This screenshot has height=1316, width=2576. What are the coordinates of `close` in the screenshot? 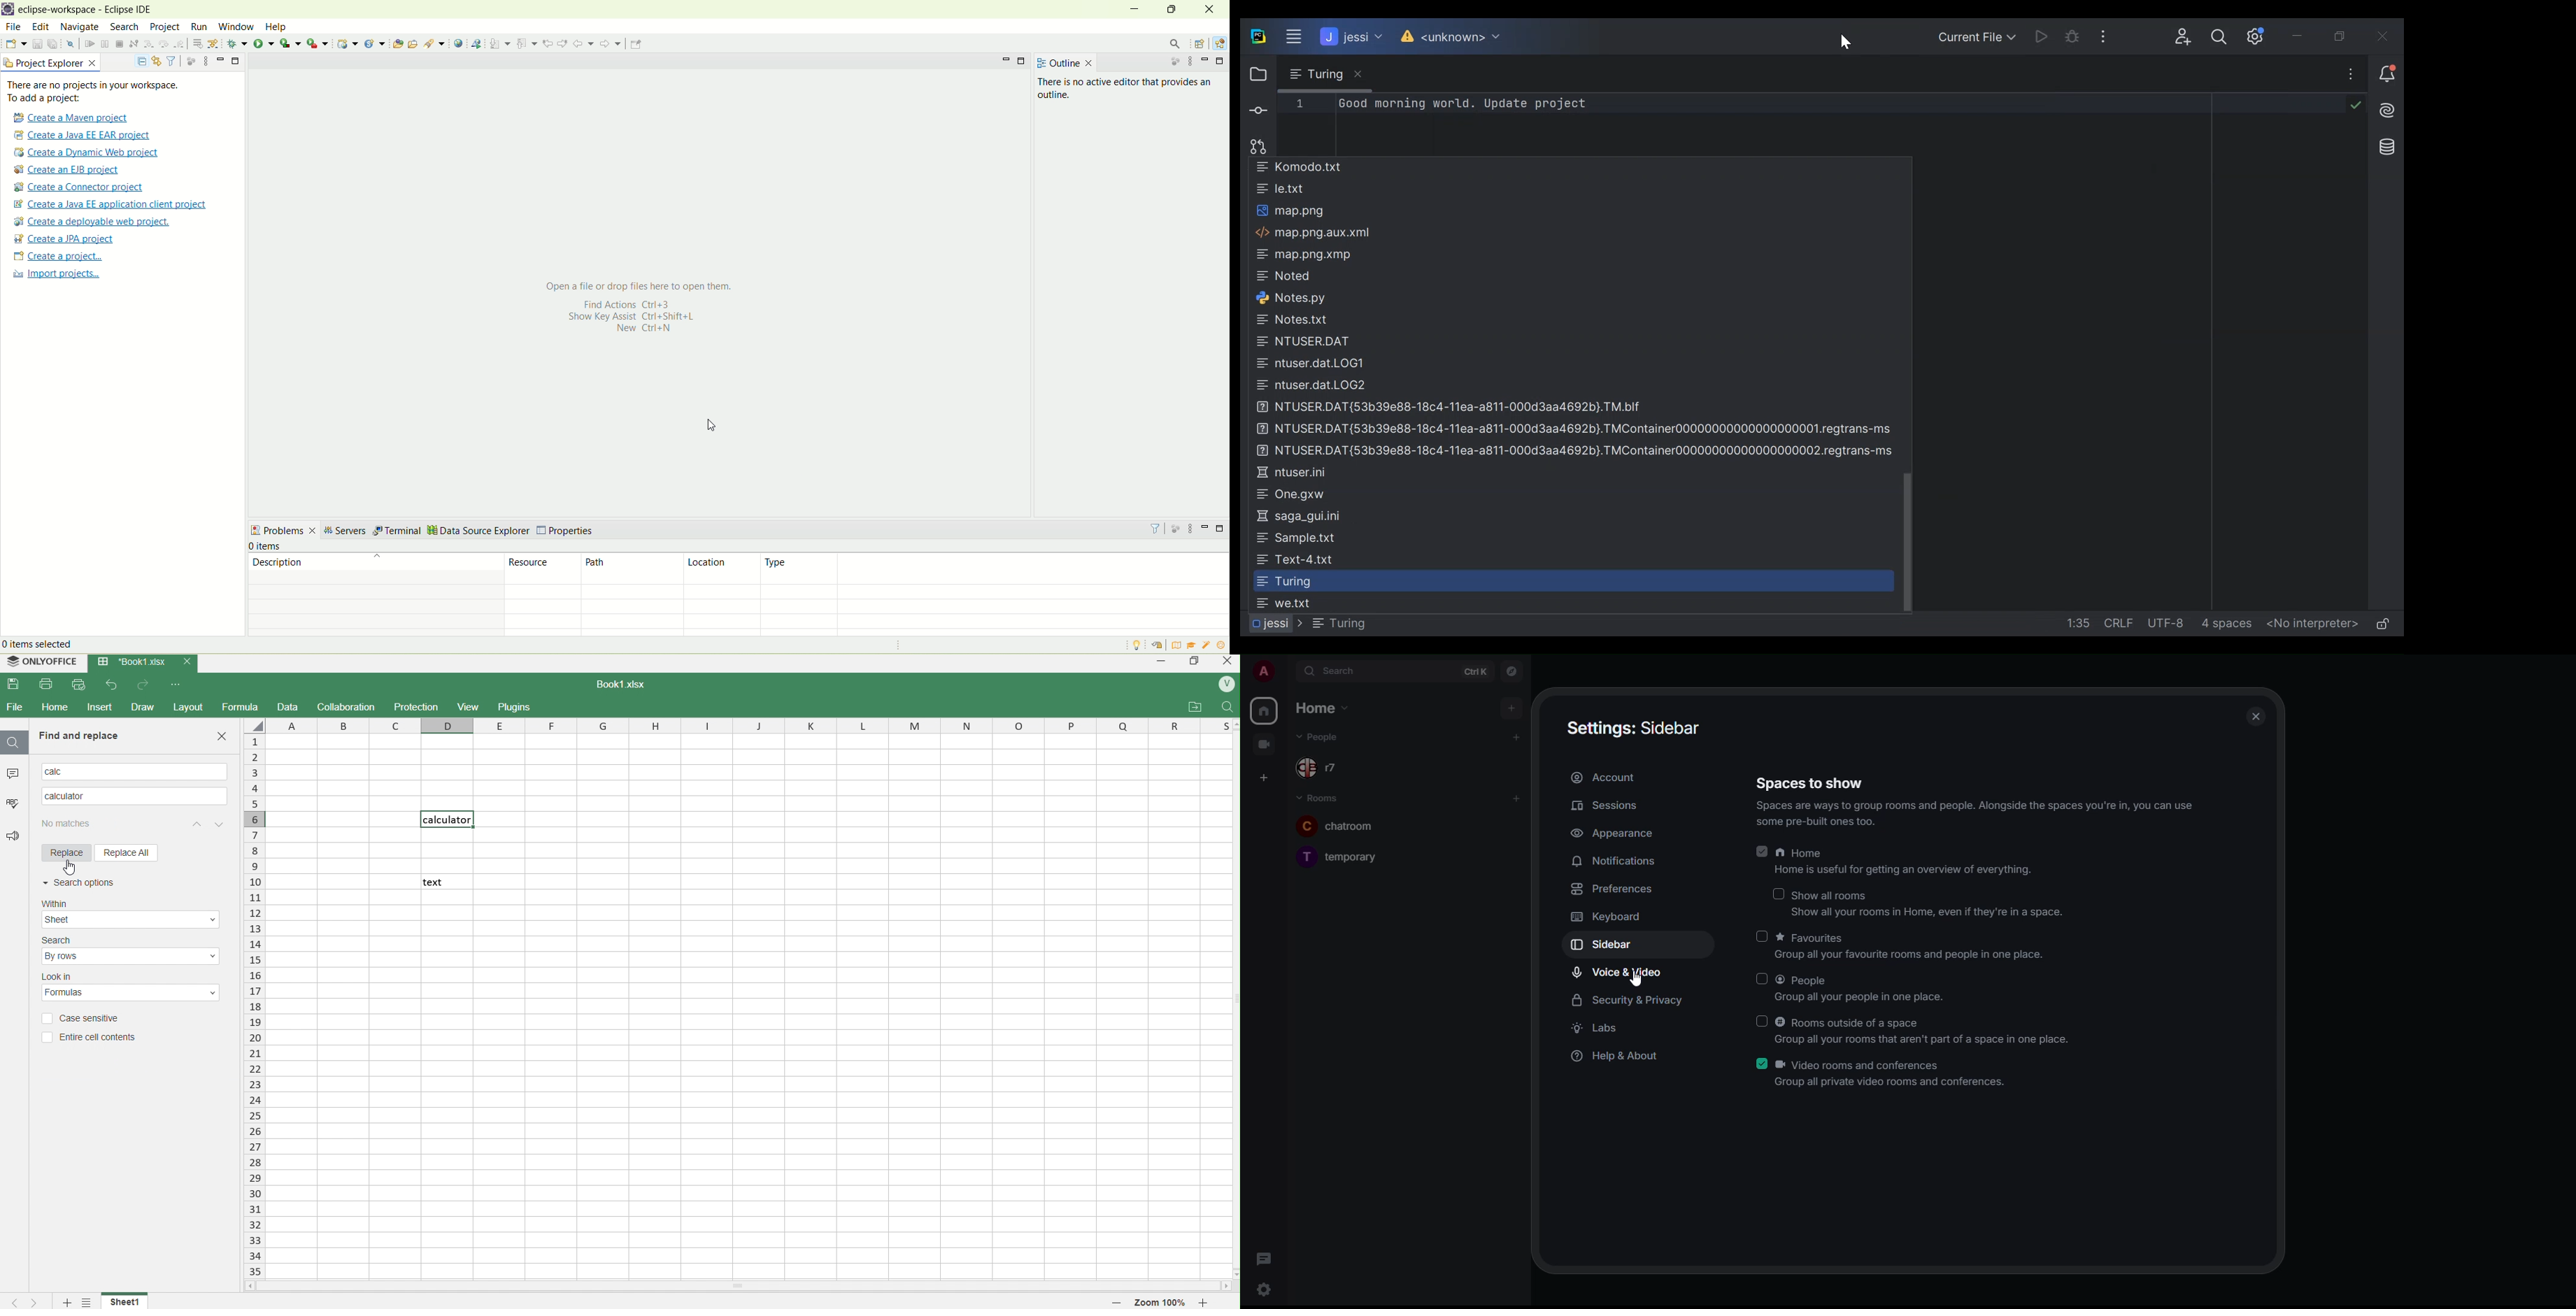 It's located at (1207, 8).